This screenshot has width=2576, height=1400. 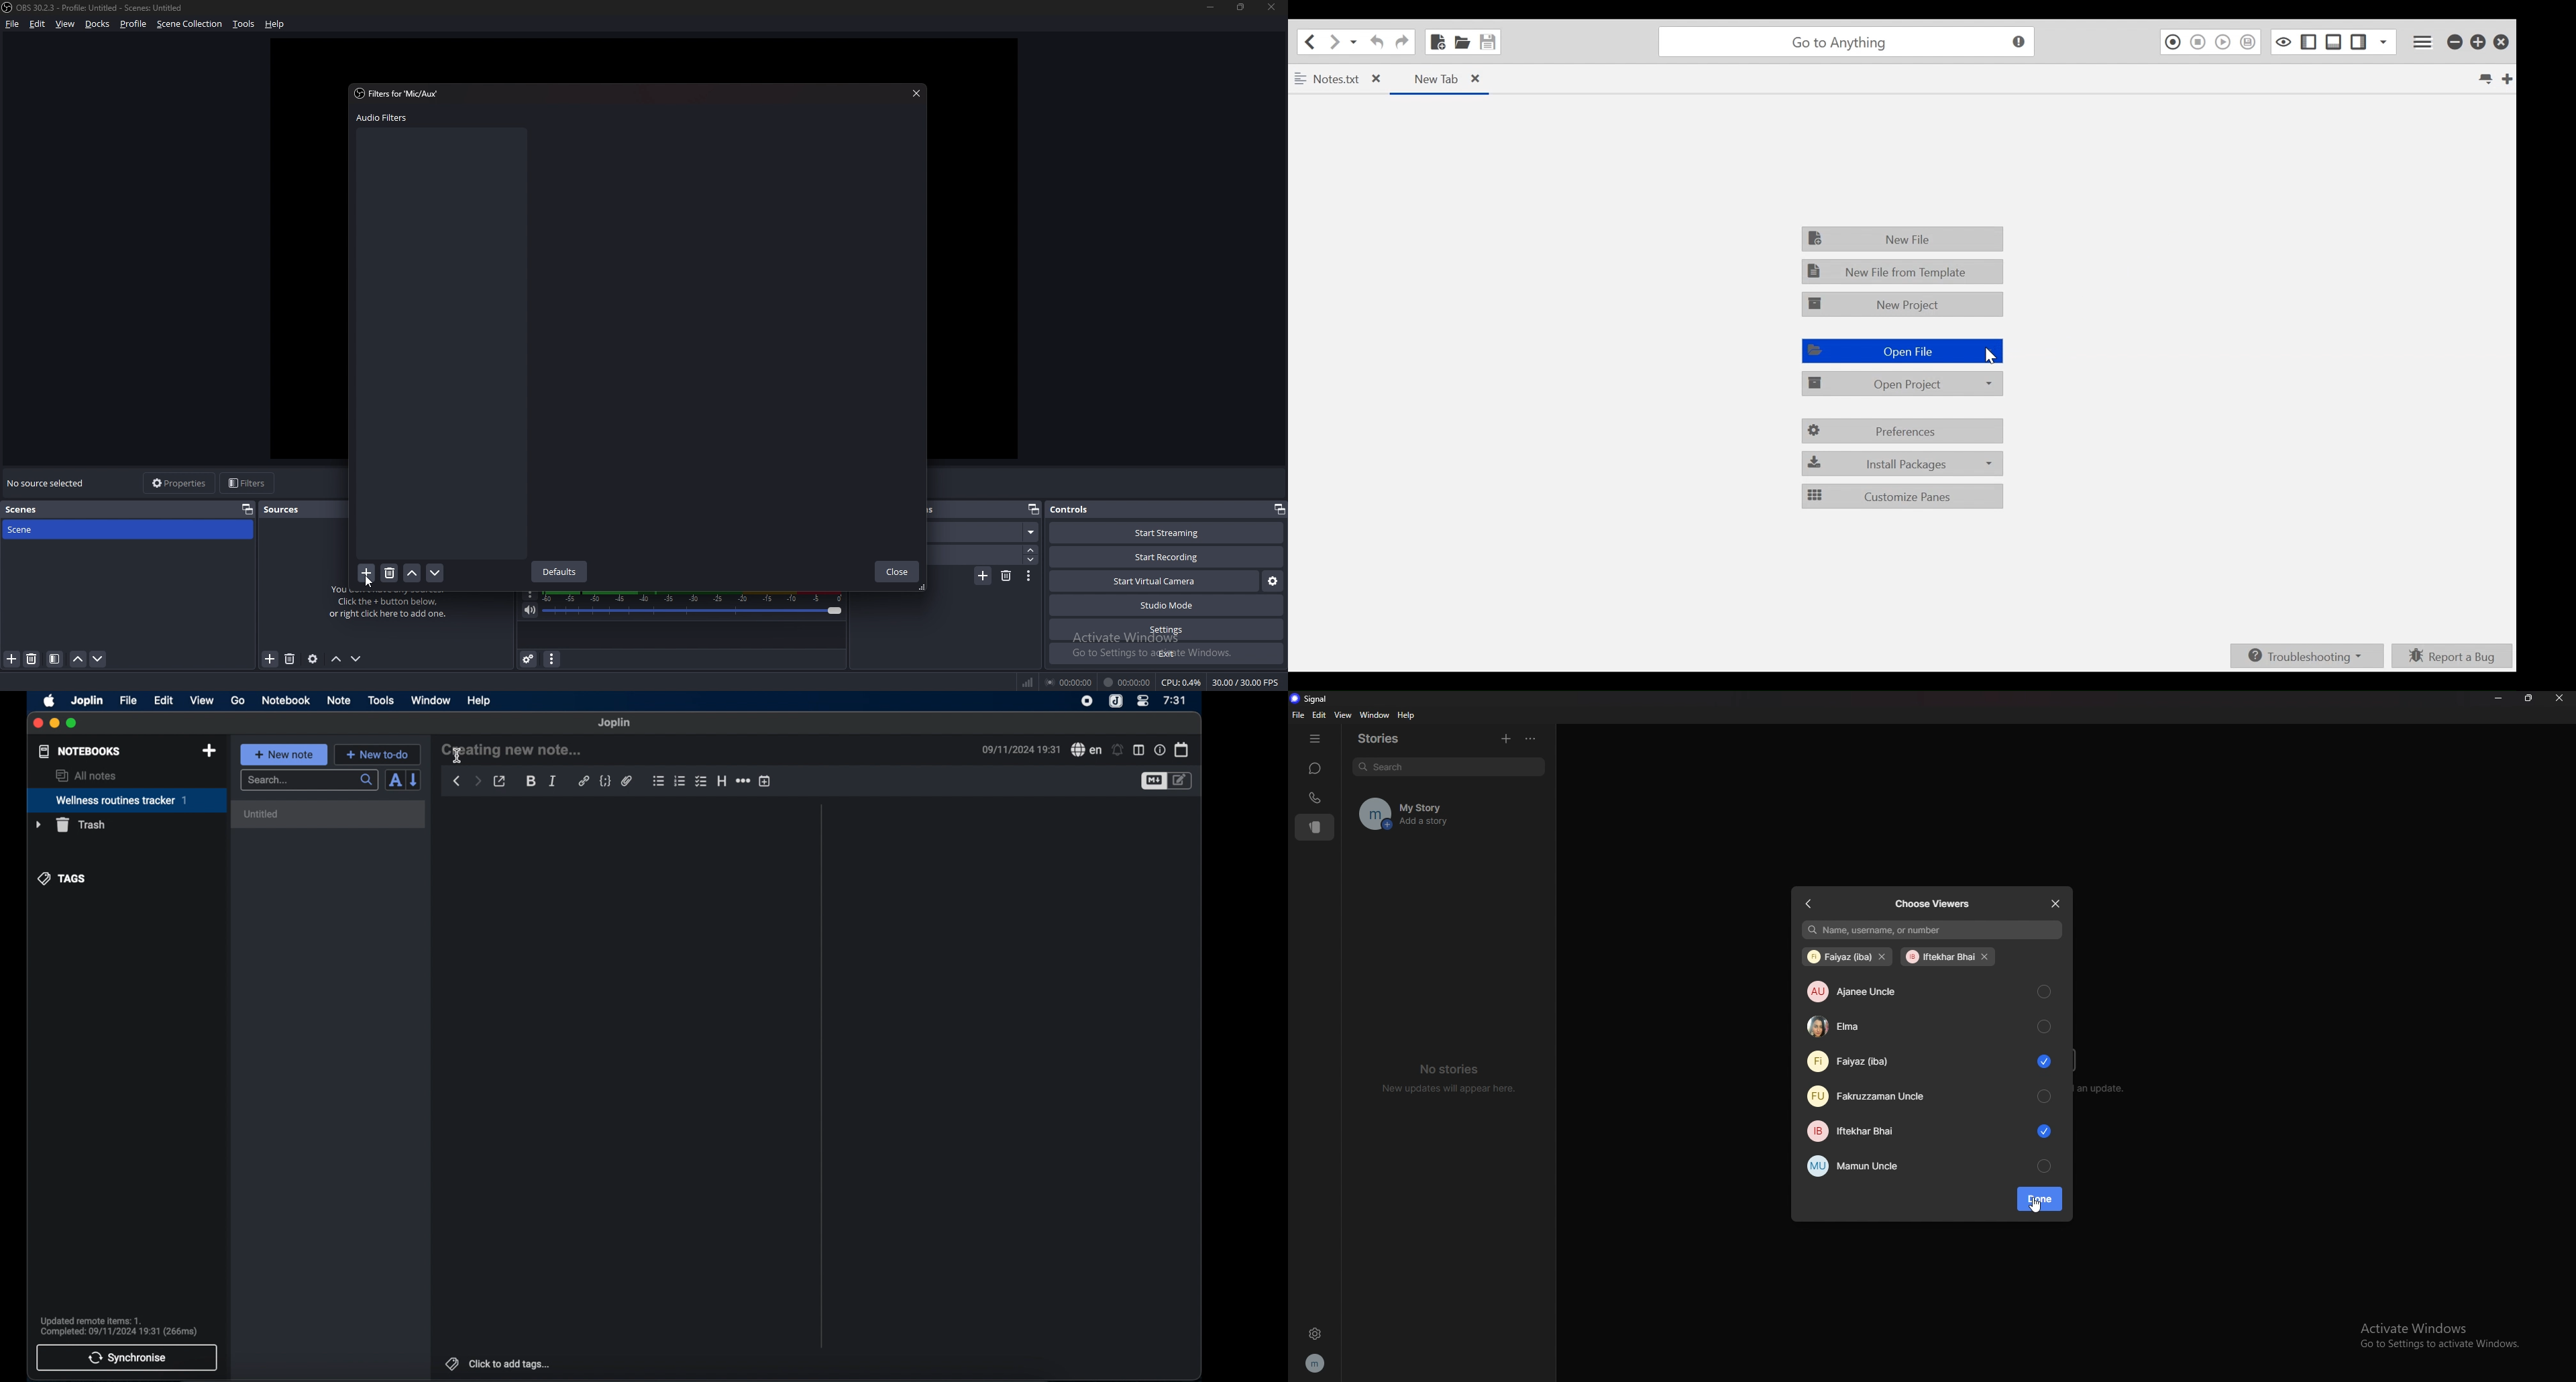 What do you see at coordinates (23, 510) in the screenshot?
I see `scenes` at bounding box center [23, 510].